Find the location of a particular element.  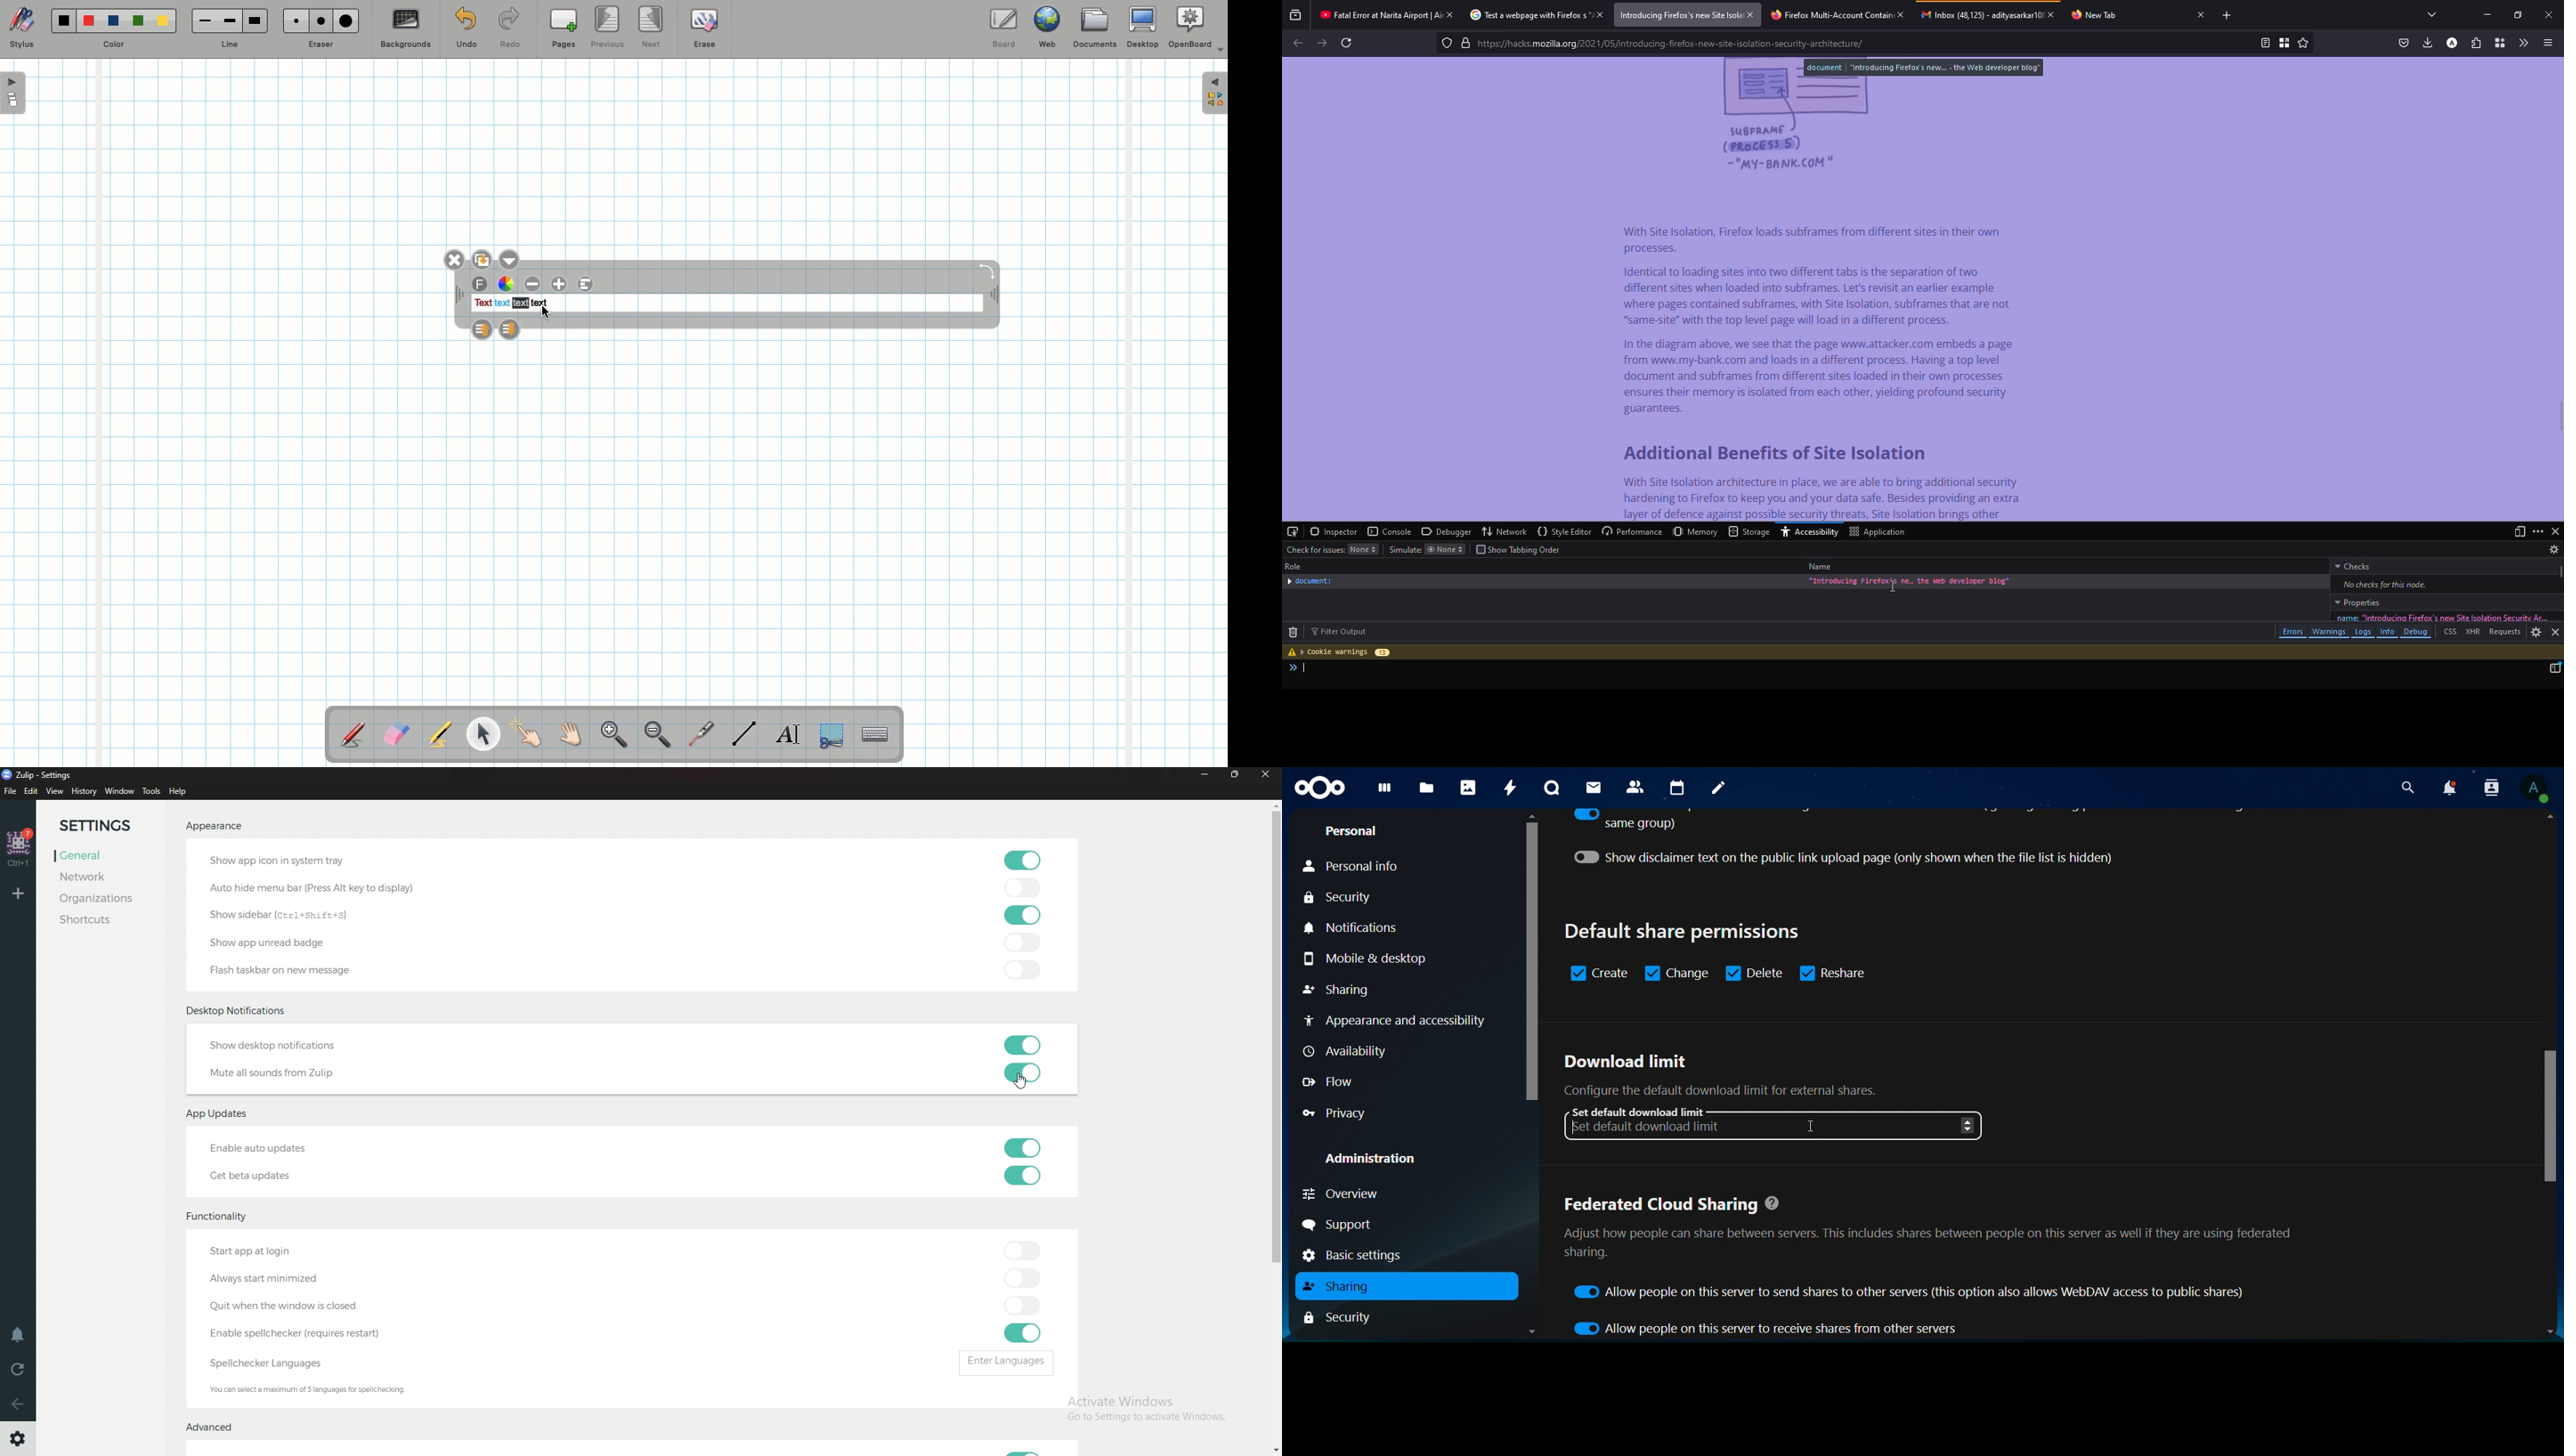

federated cloud sharing is located at coordinates (1930, 1233).